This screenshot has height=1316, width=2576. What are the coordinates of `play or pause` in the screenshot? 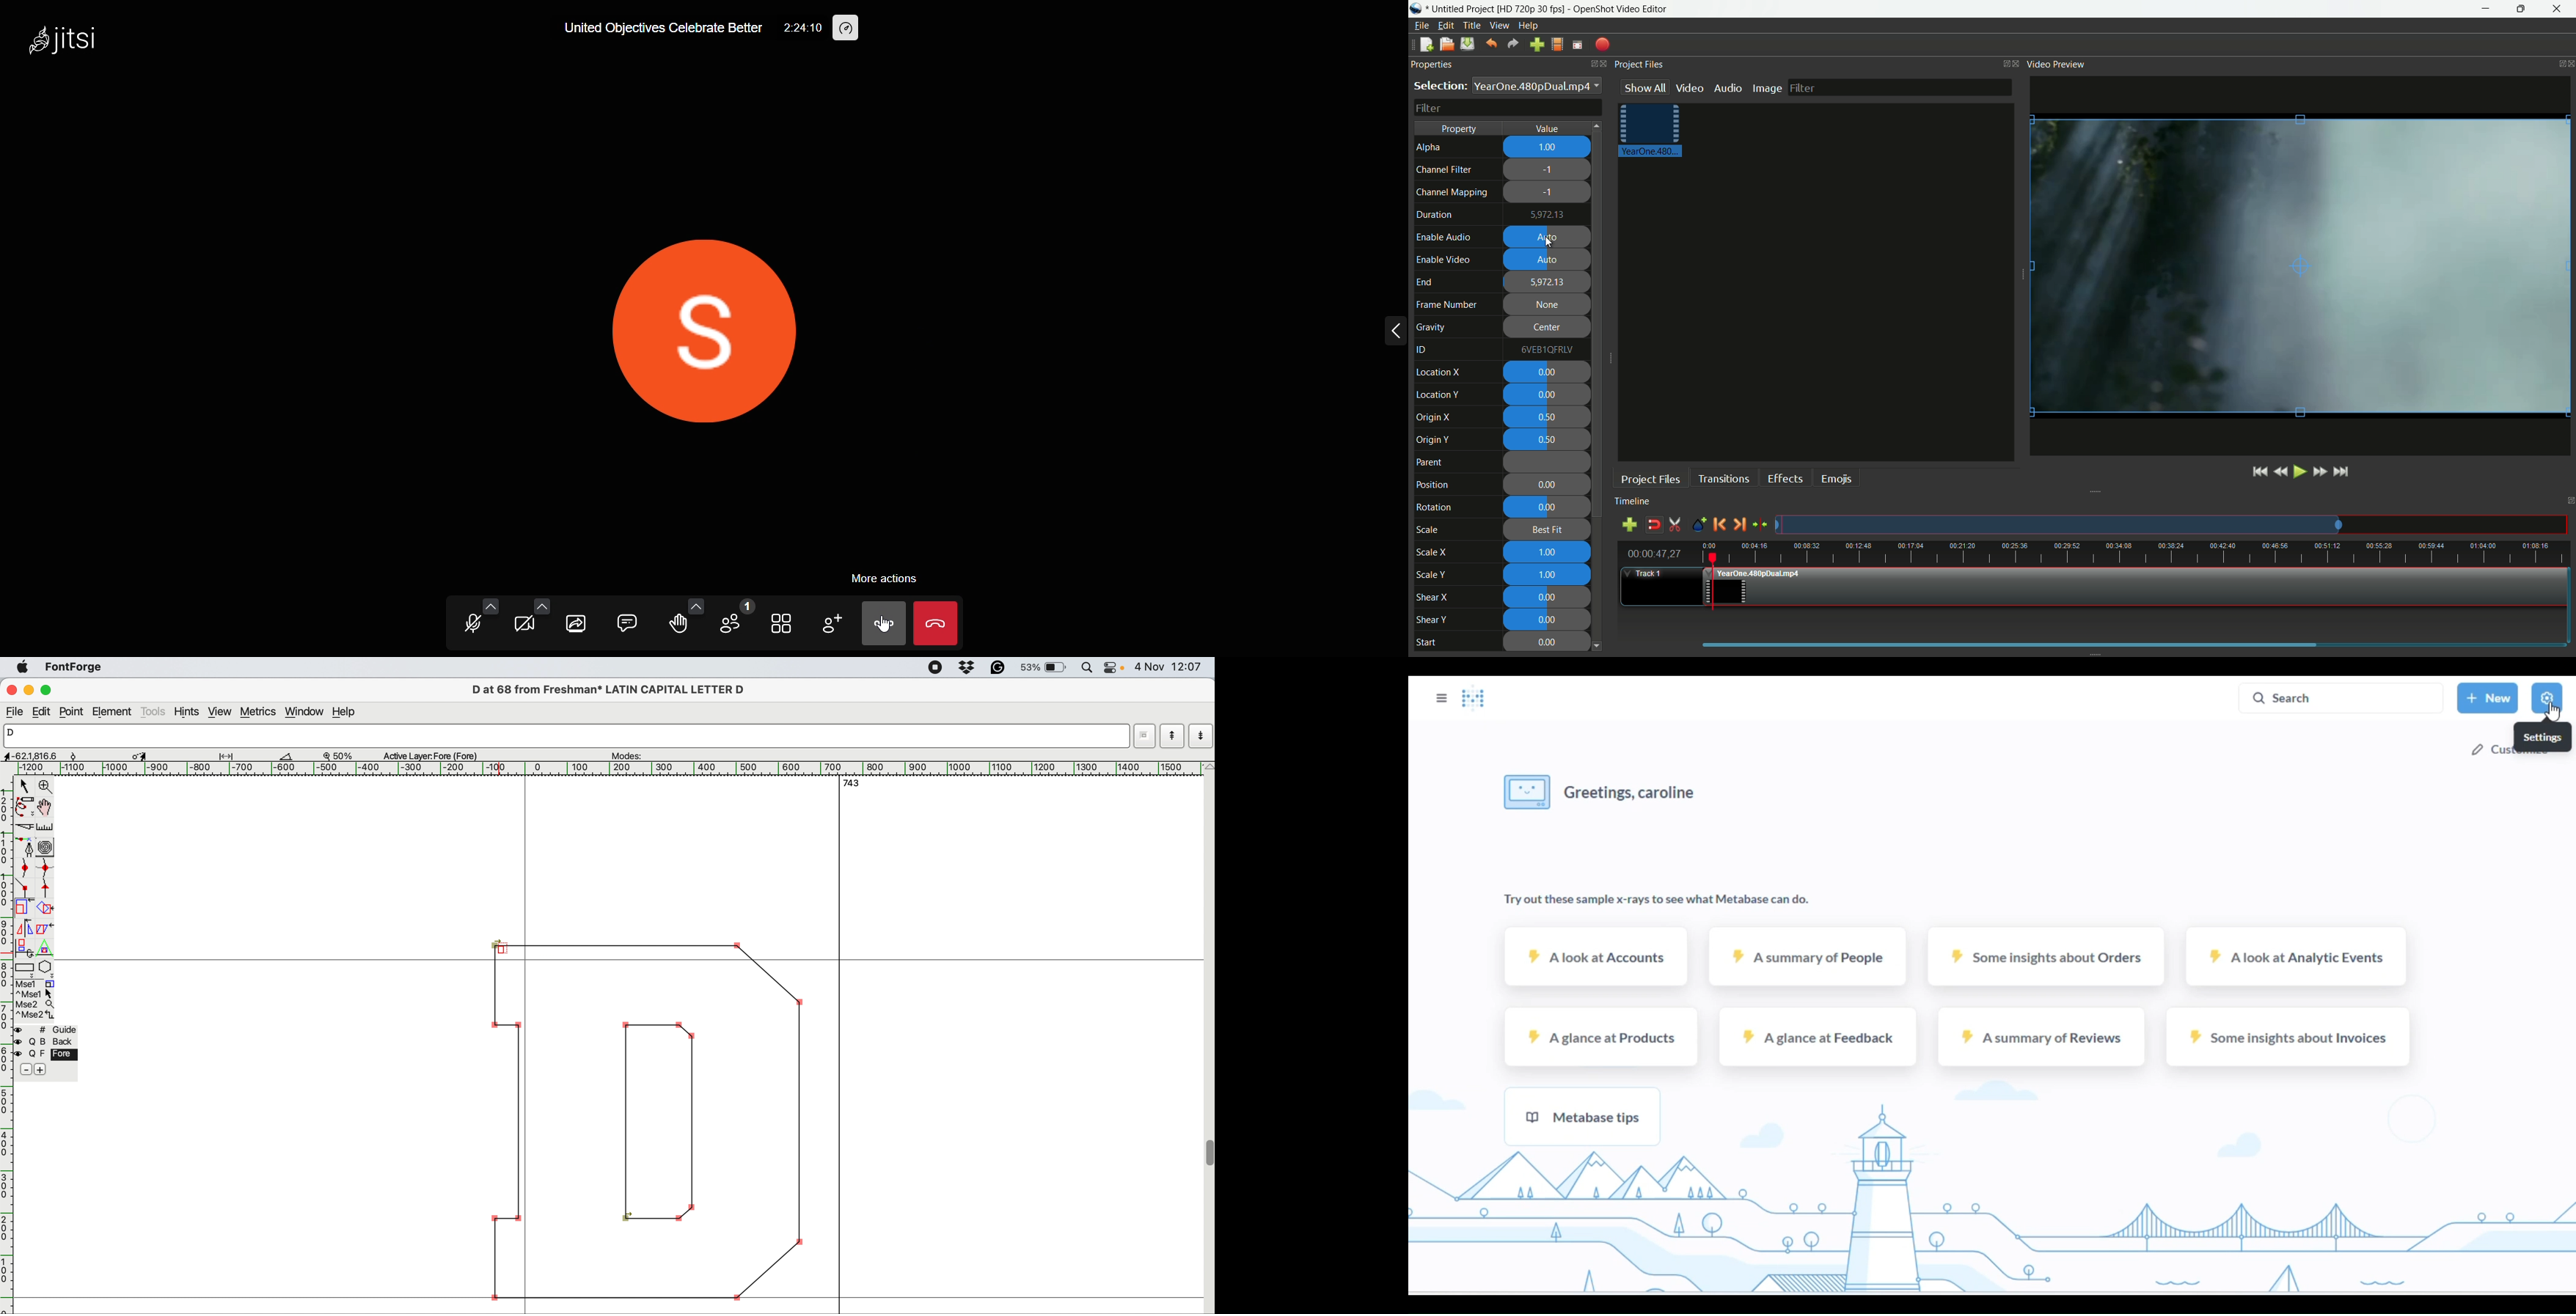 It's located at (2241, 473).